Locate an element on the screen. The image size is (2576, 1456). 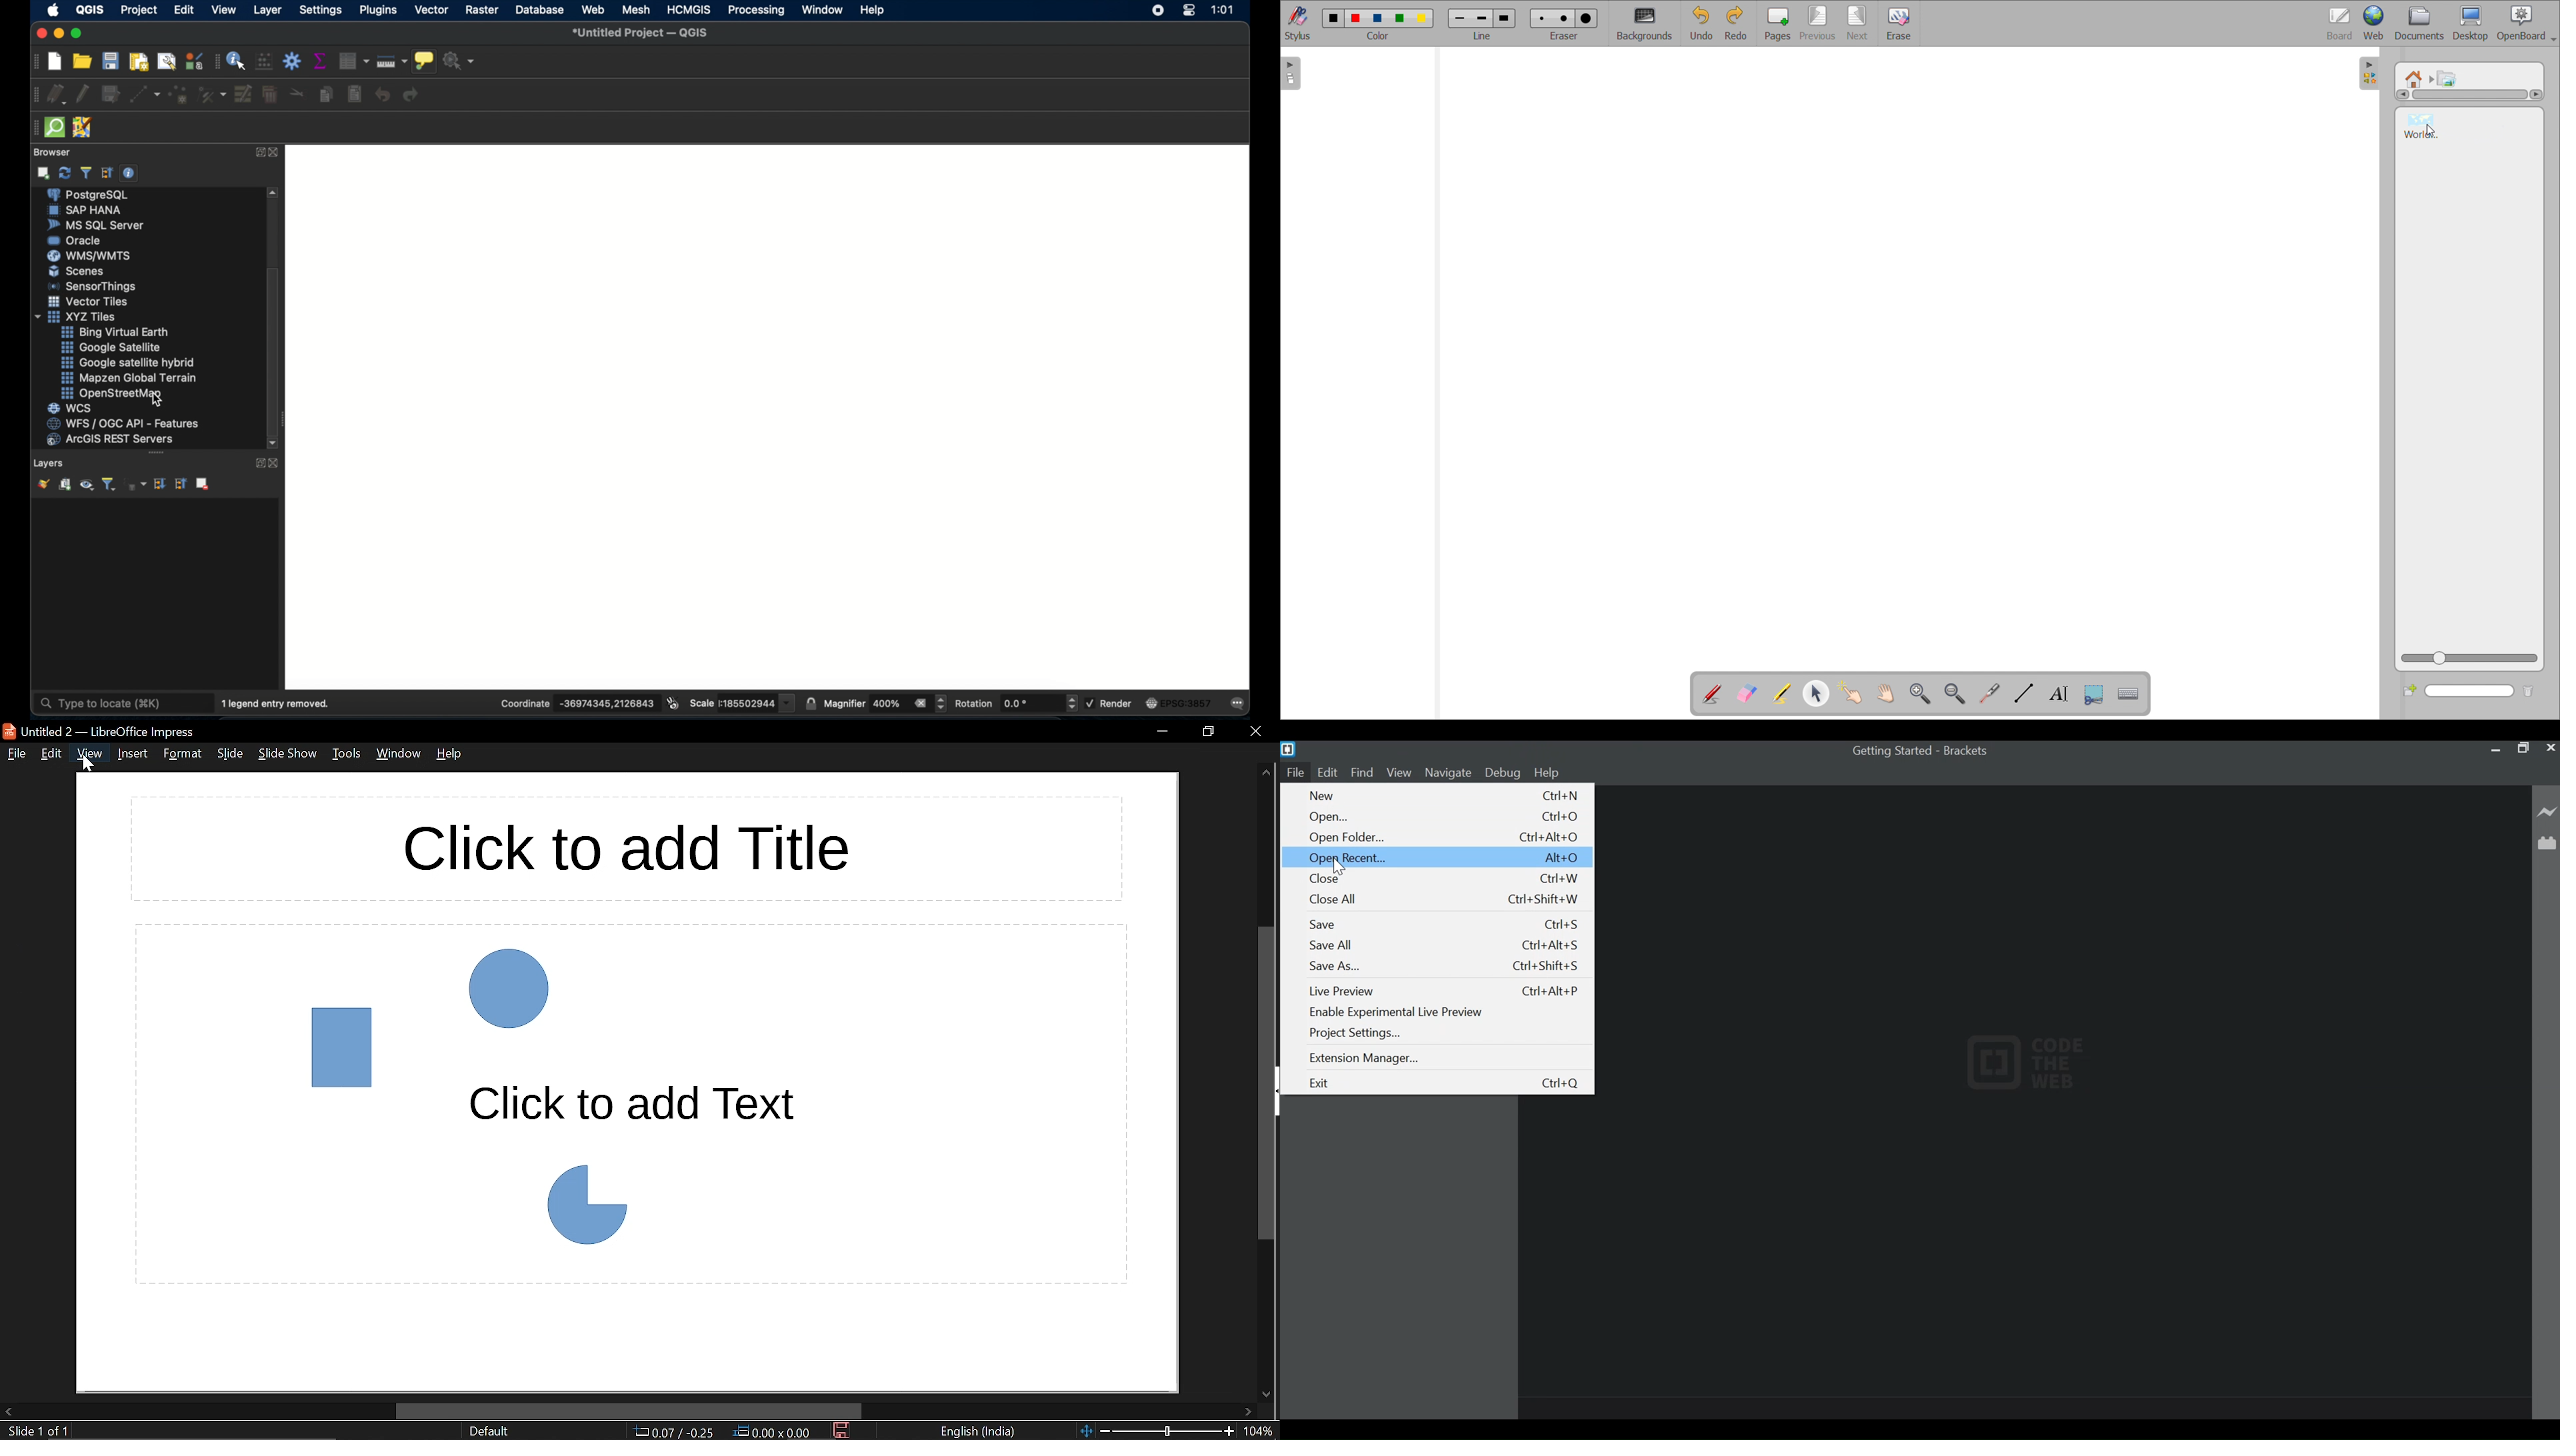
open attribute table is located at coordinates (353, 60).